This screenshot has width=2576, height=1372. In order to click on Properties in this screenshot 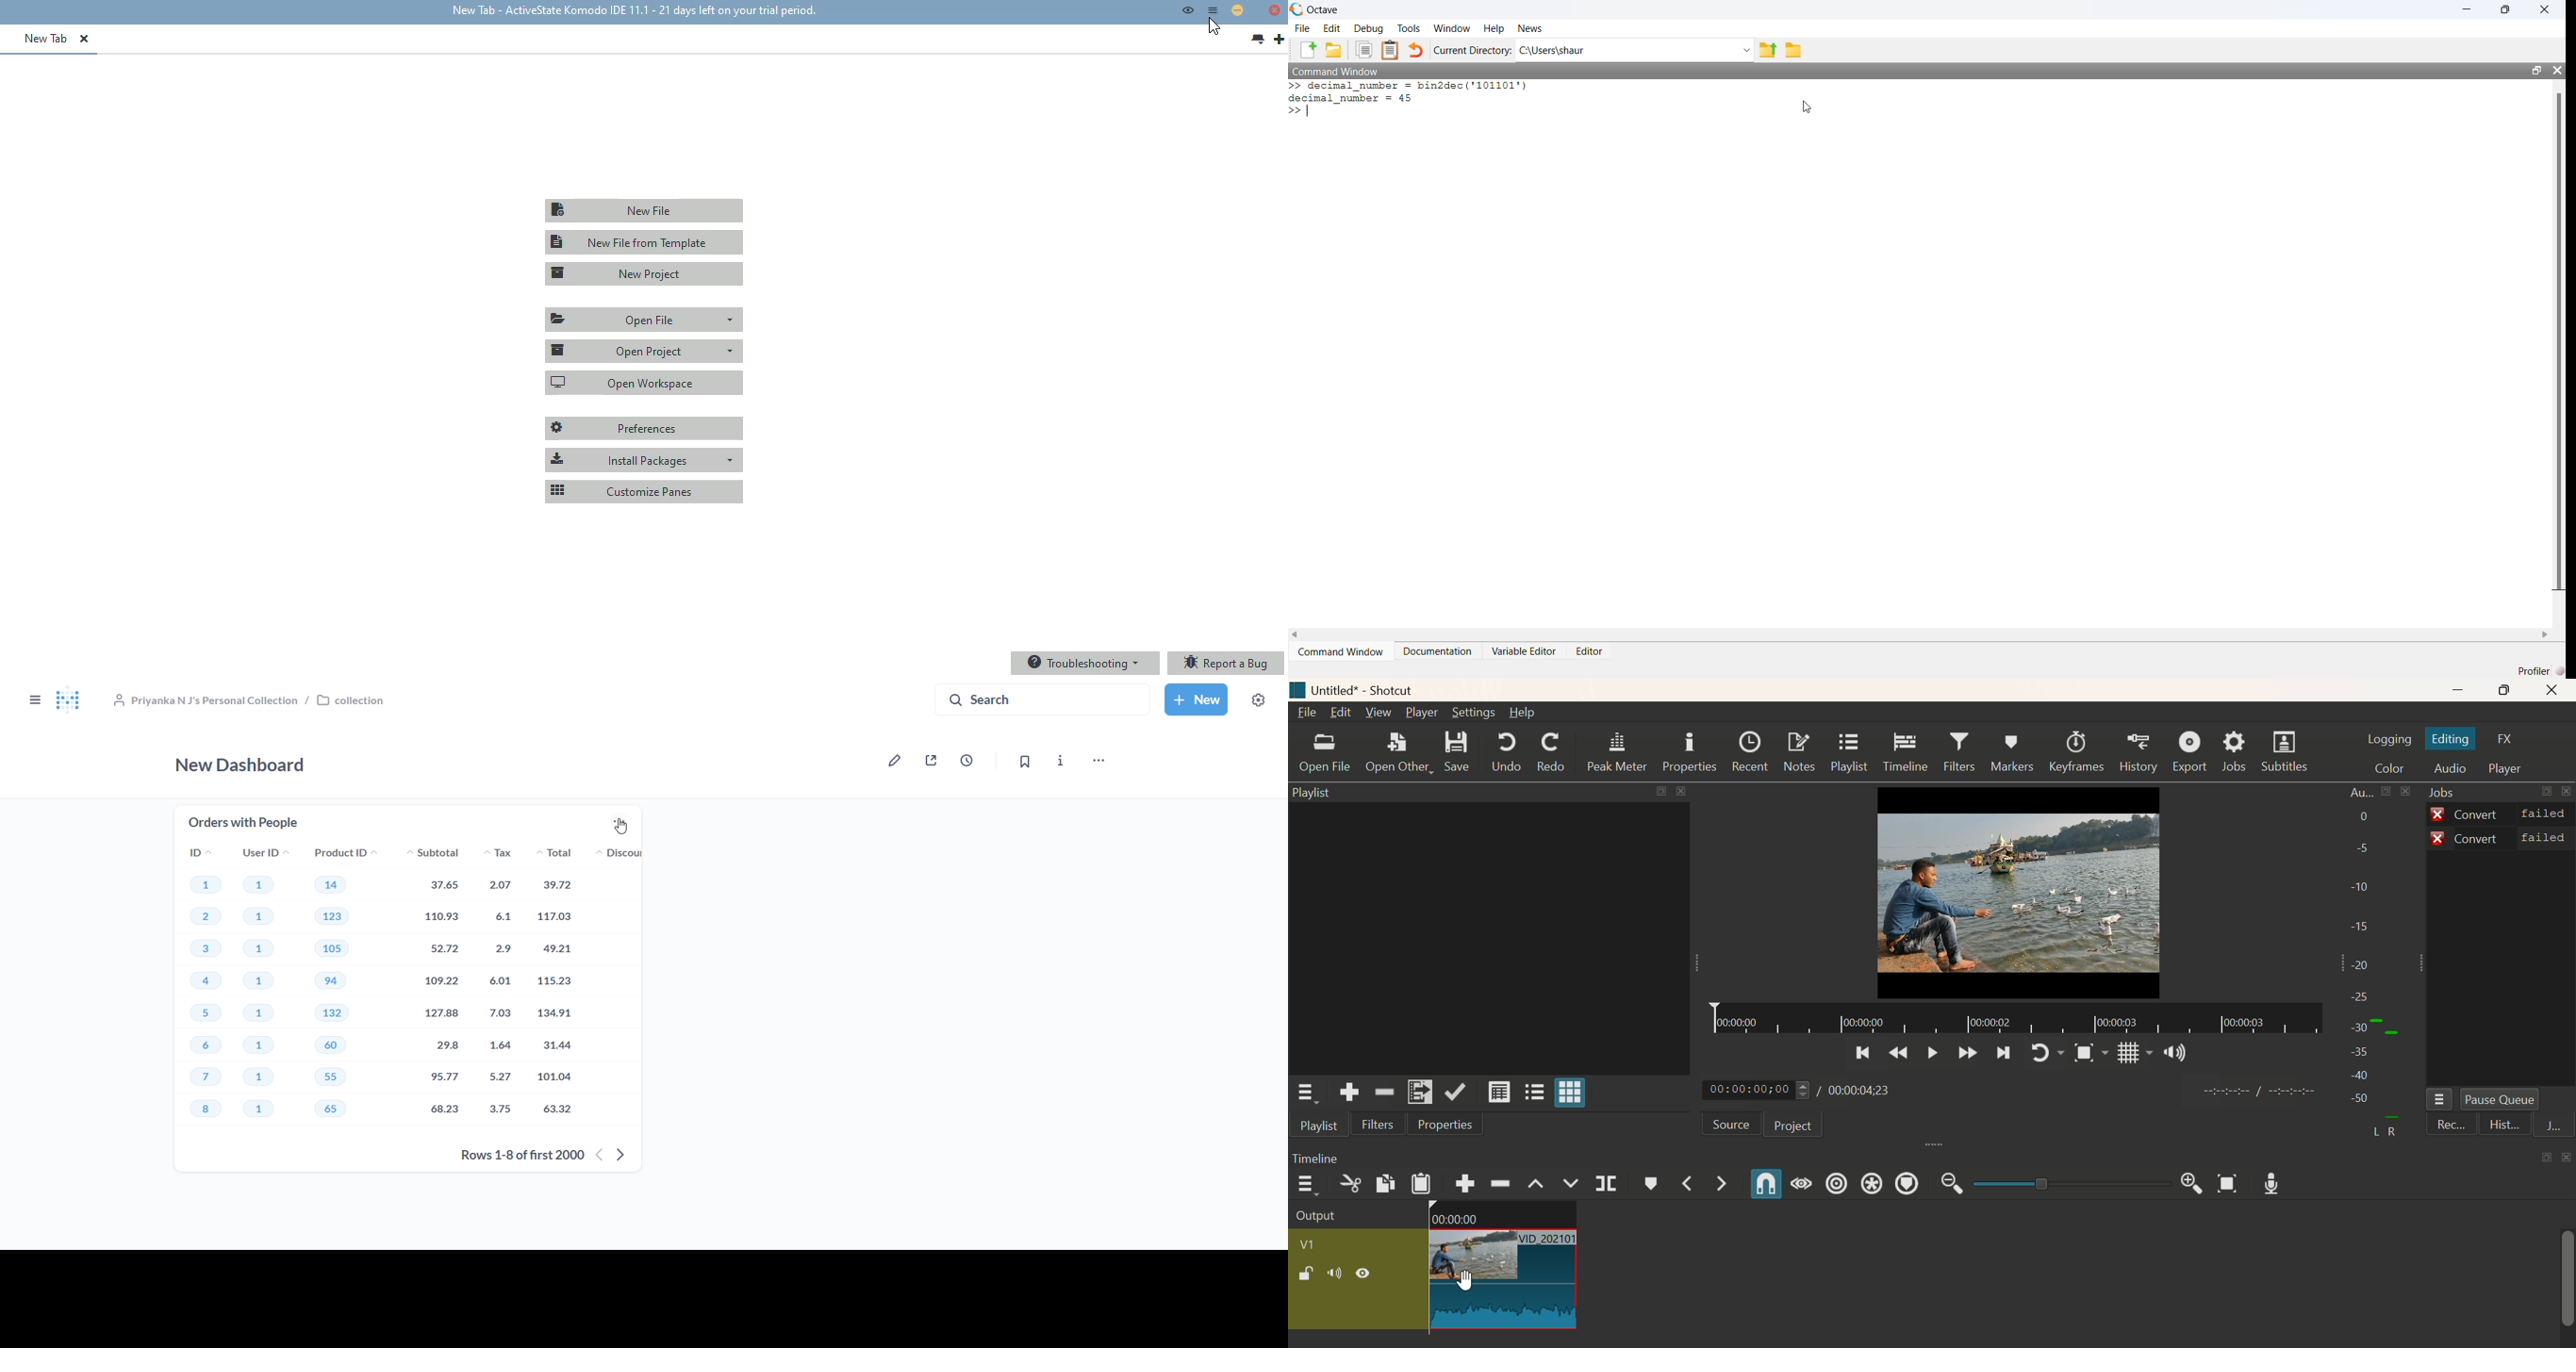, I will do `click(1688, 752)`.